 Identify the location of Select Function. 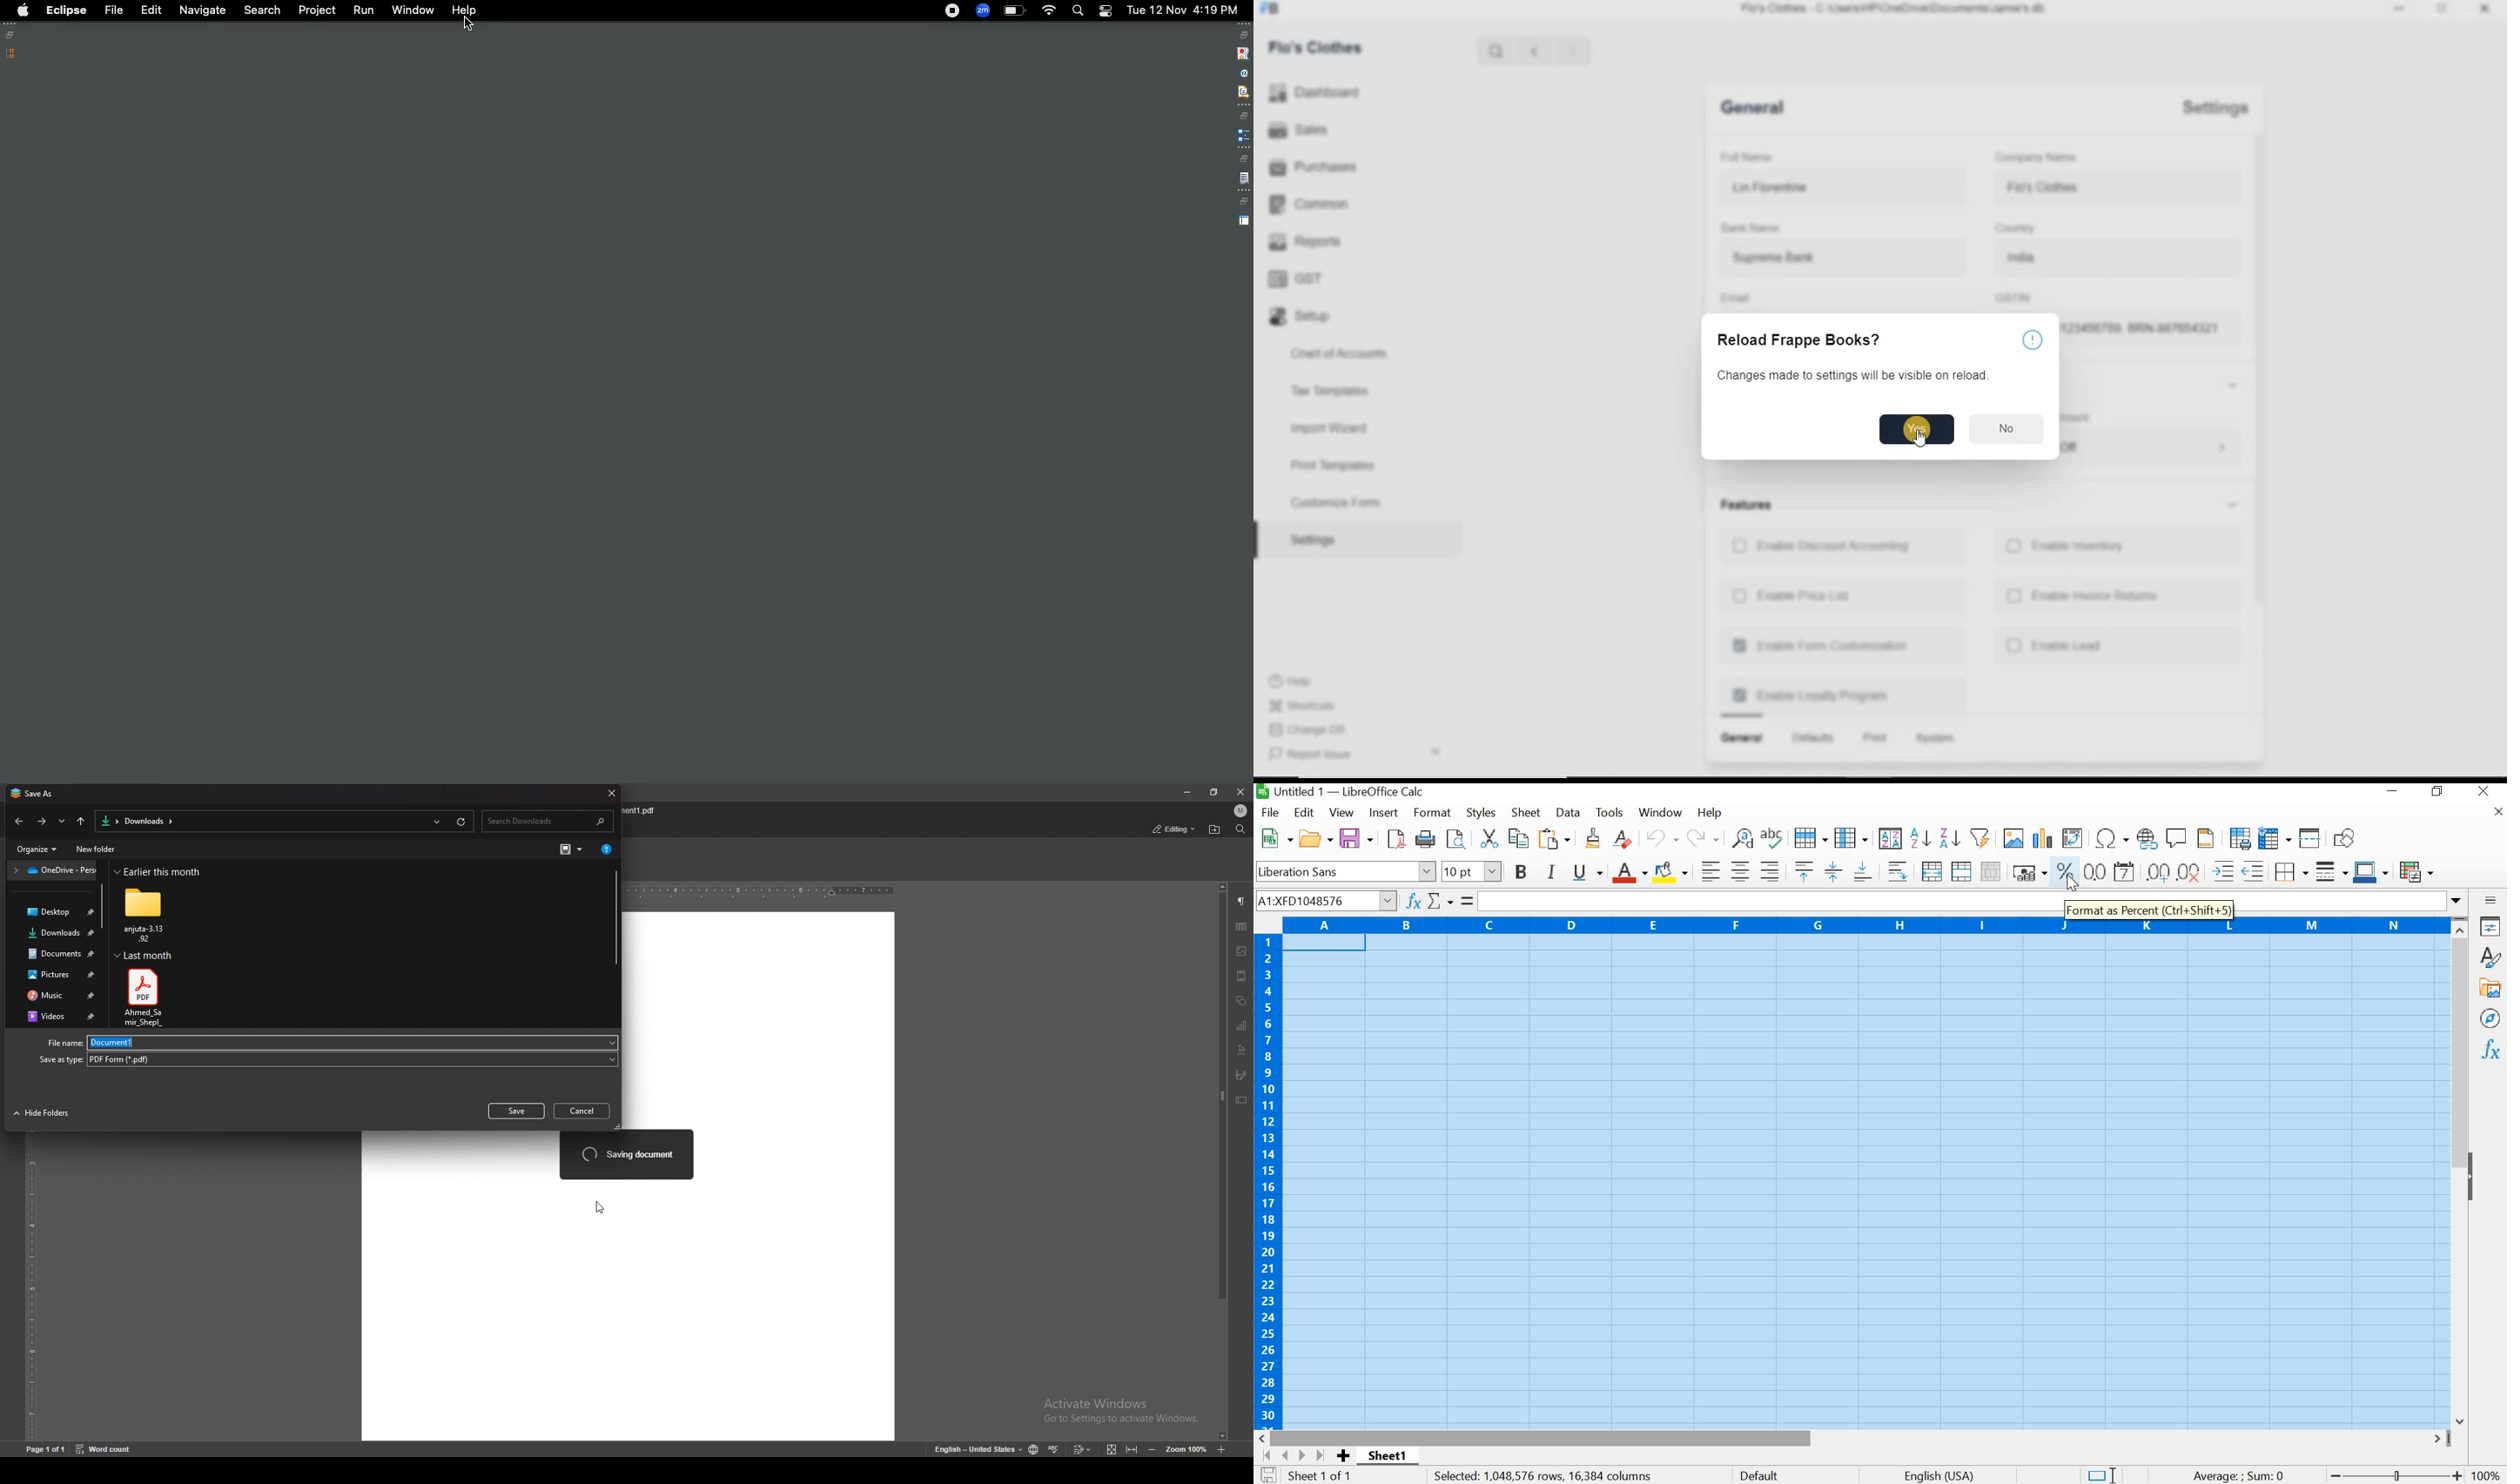
(1440, 901).